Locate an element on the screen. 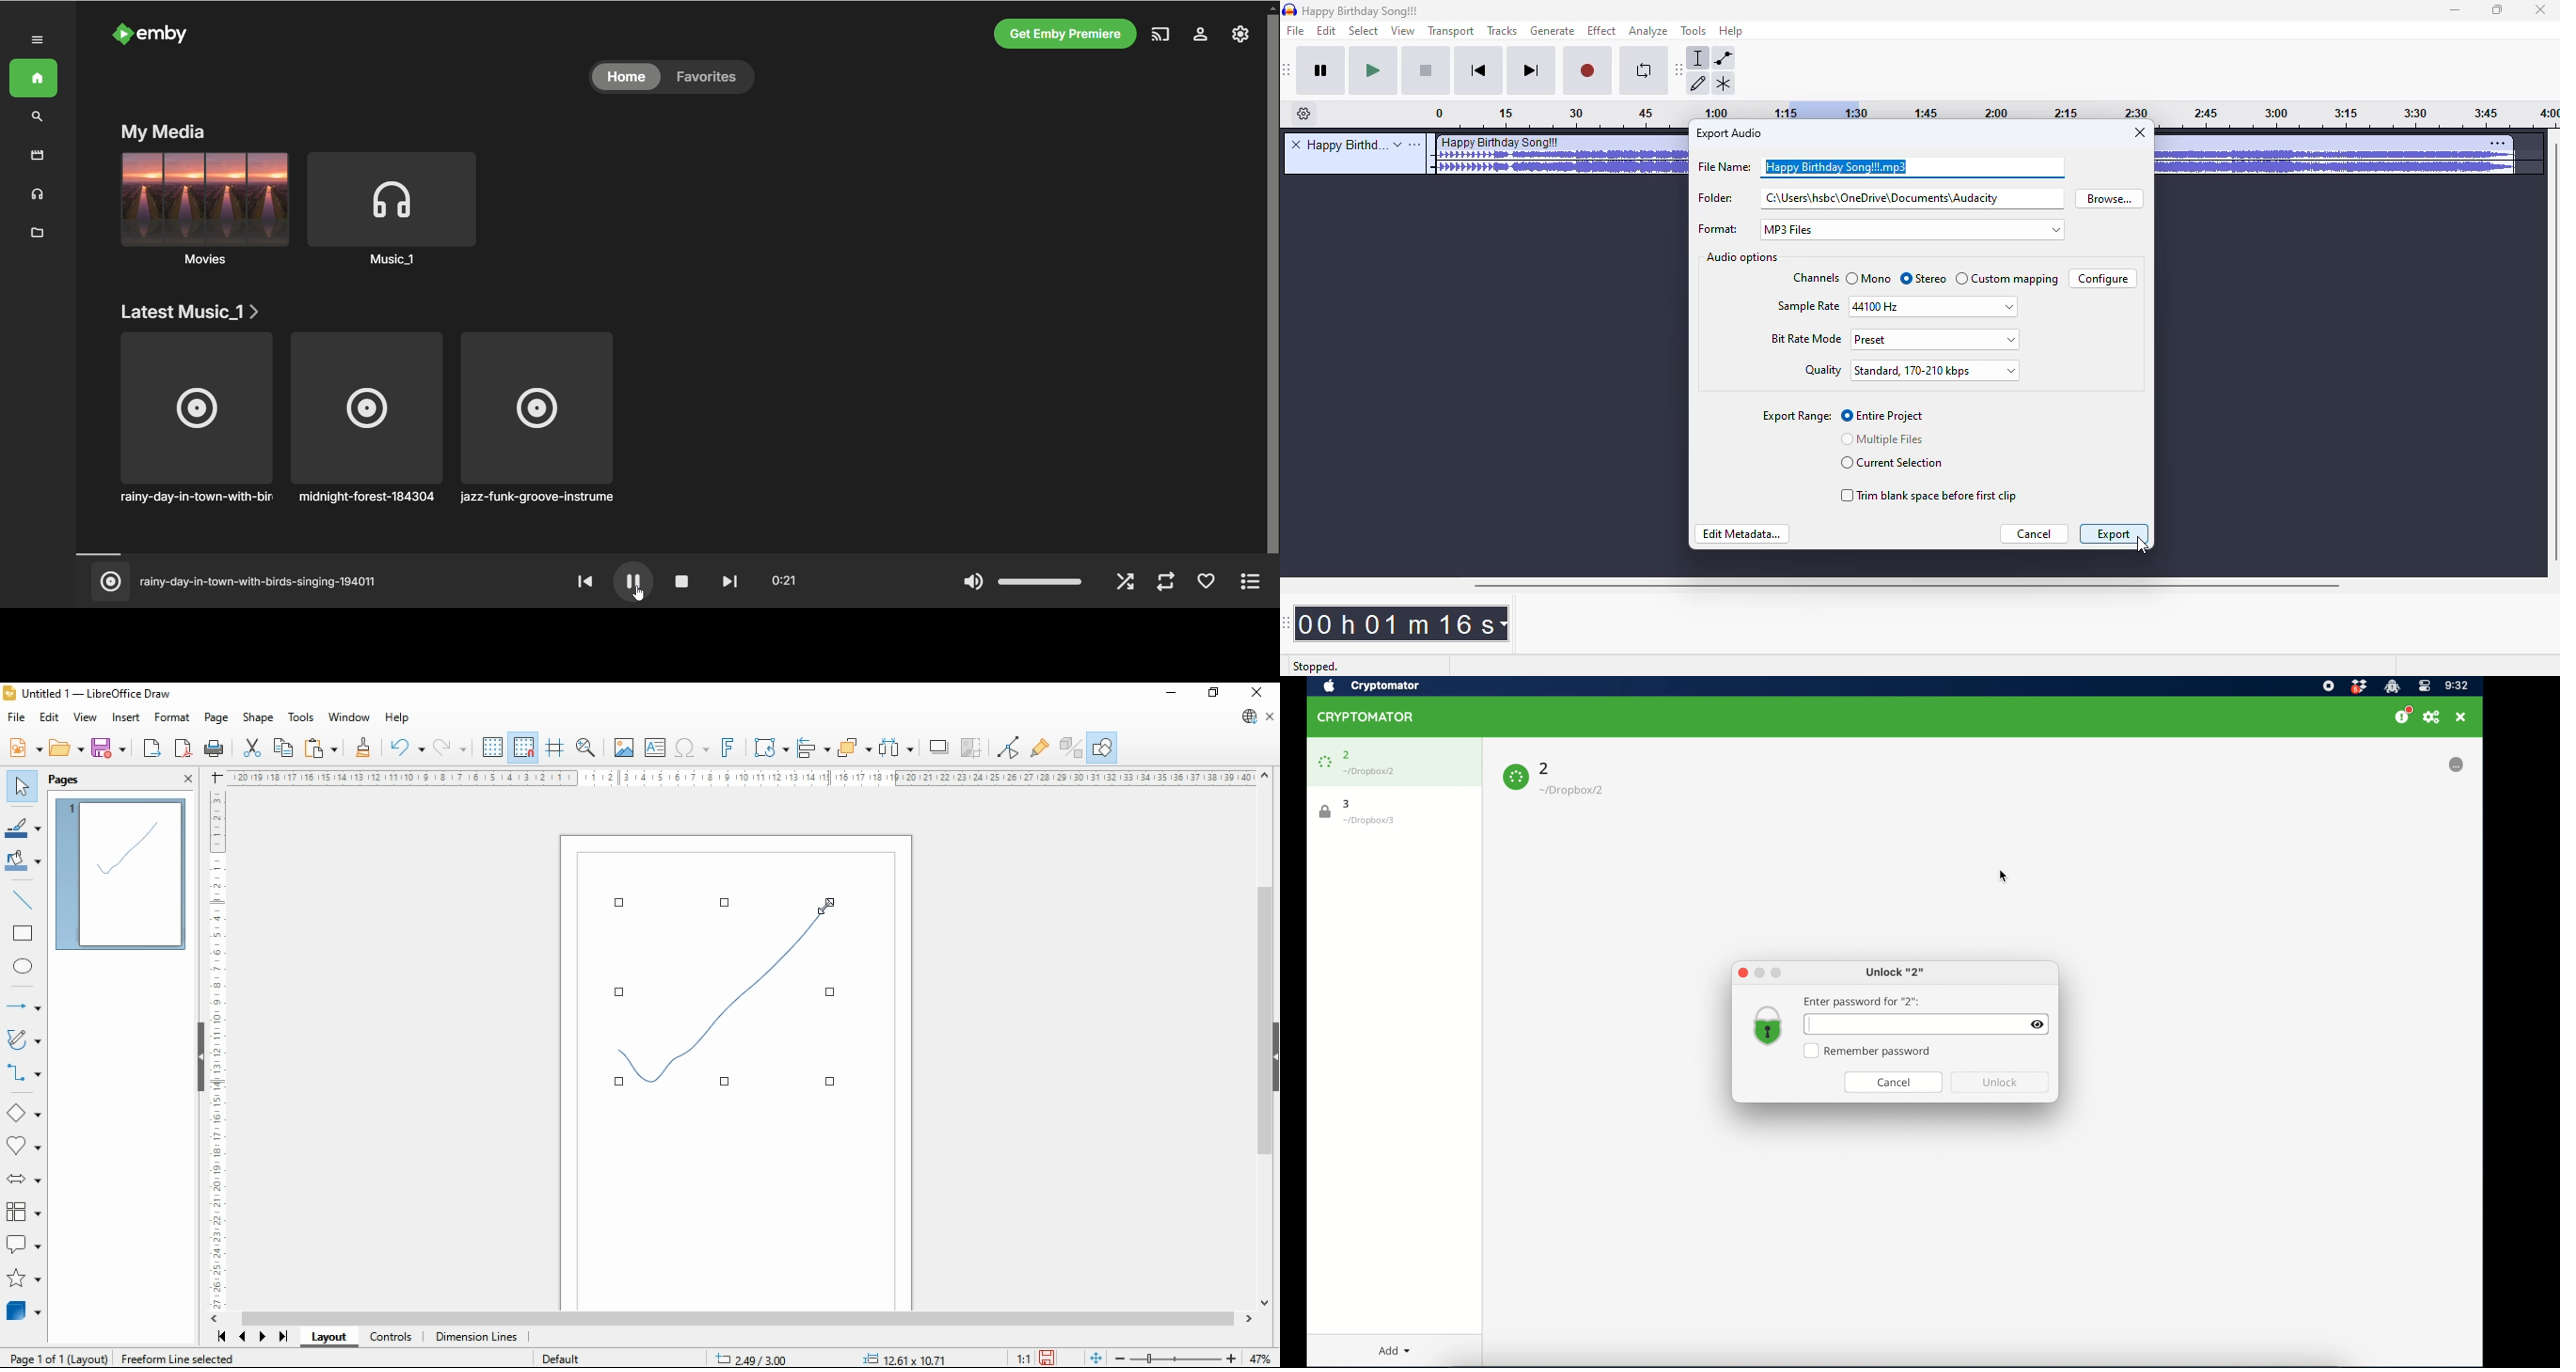 The width and height of the screenshot is (2576, 1372). minimize is located at coordinates (2456, 11).